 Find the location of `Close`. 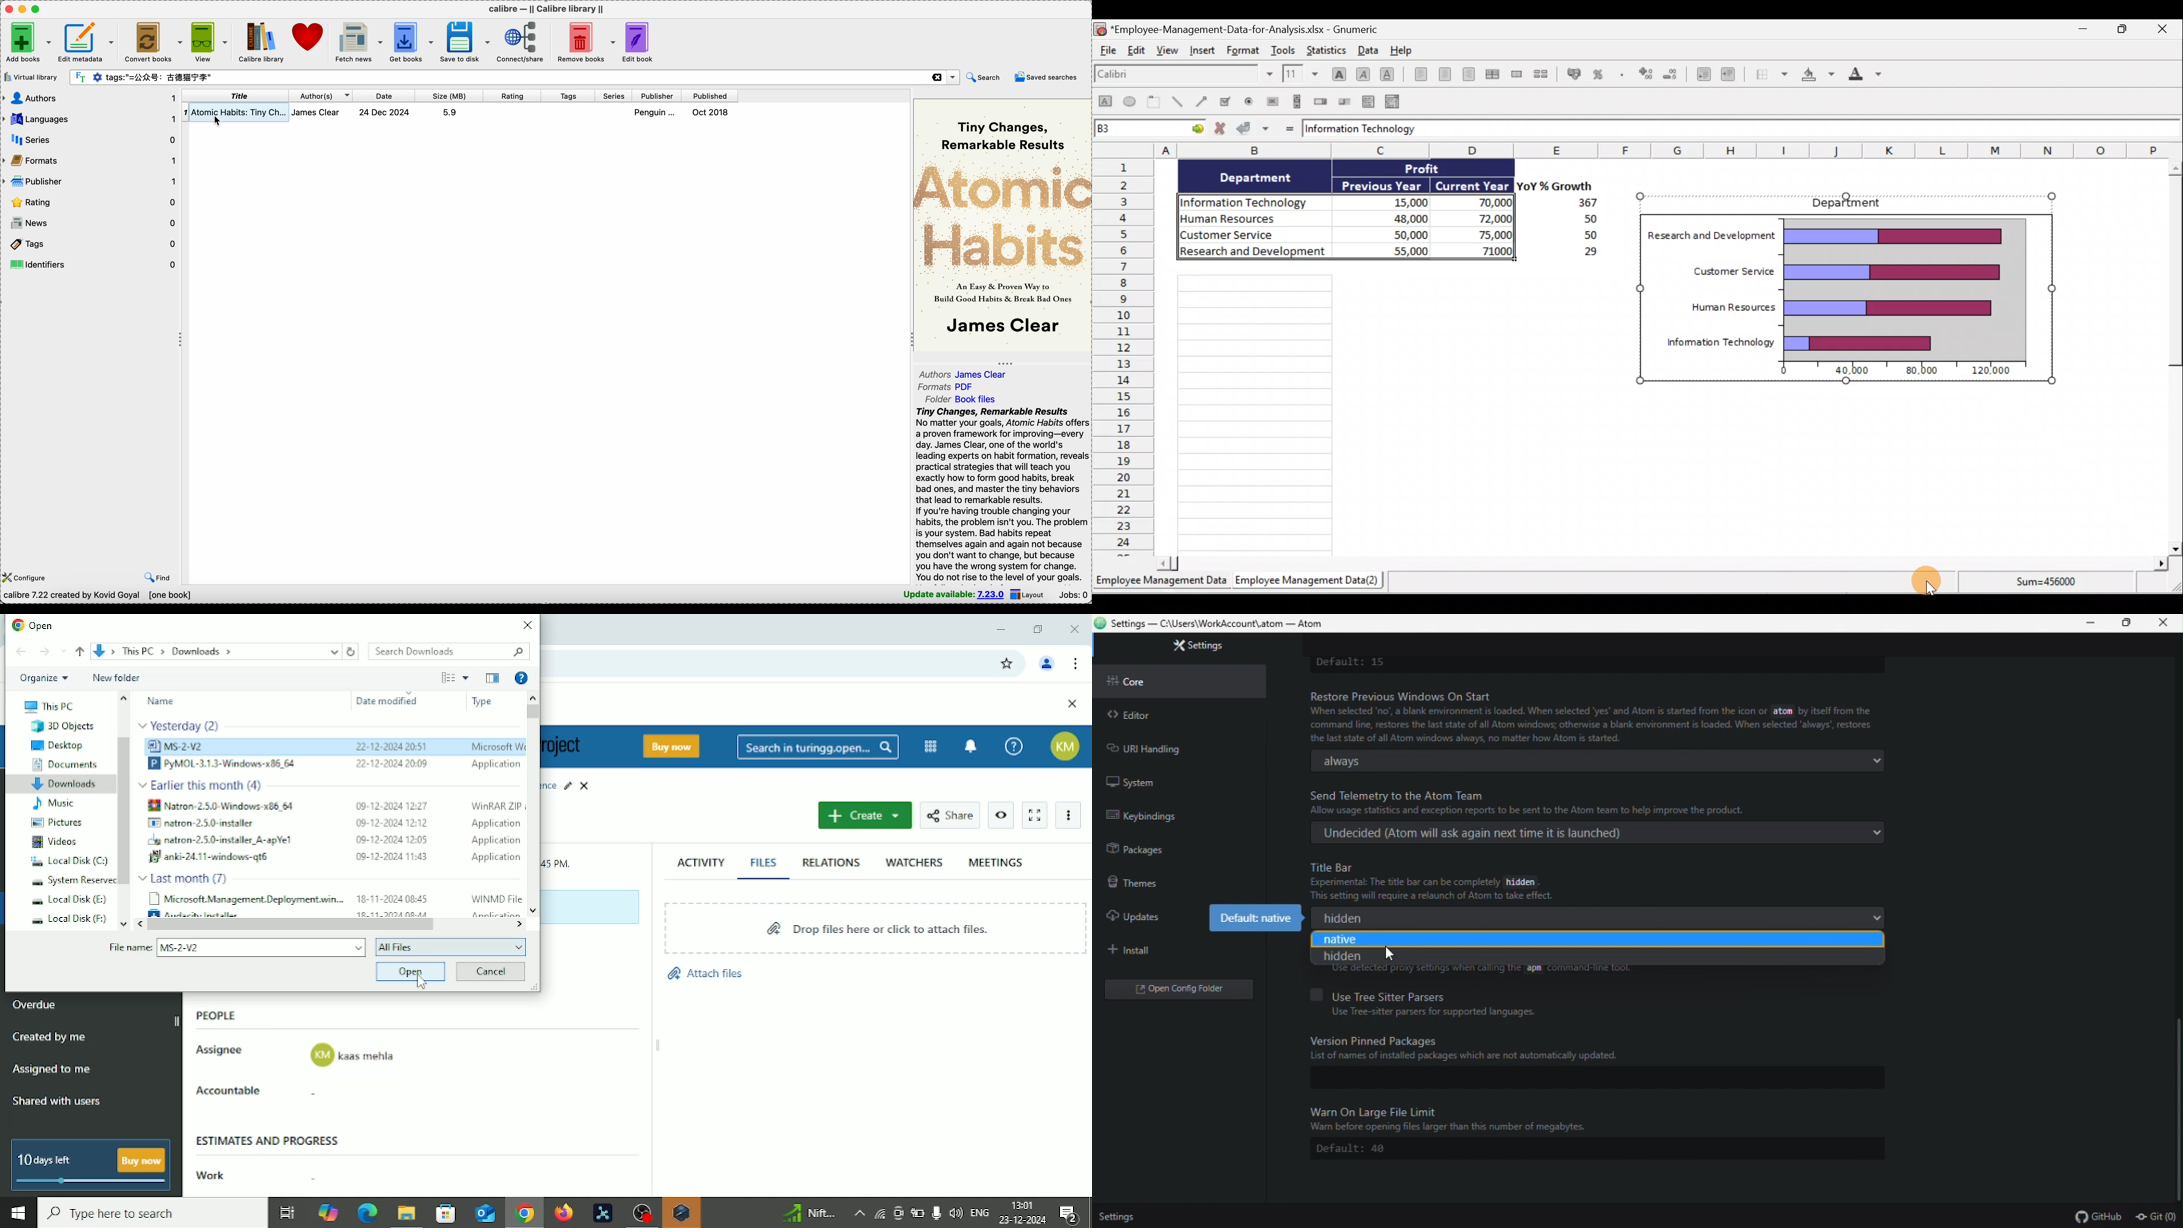

Close is located at coordinates (2165, 29).